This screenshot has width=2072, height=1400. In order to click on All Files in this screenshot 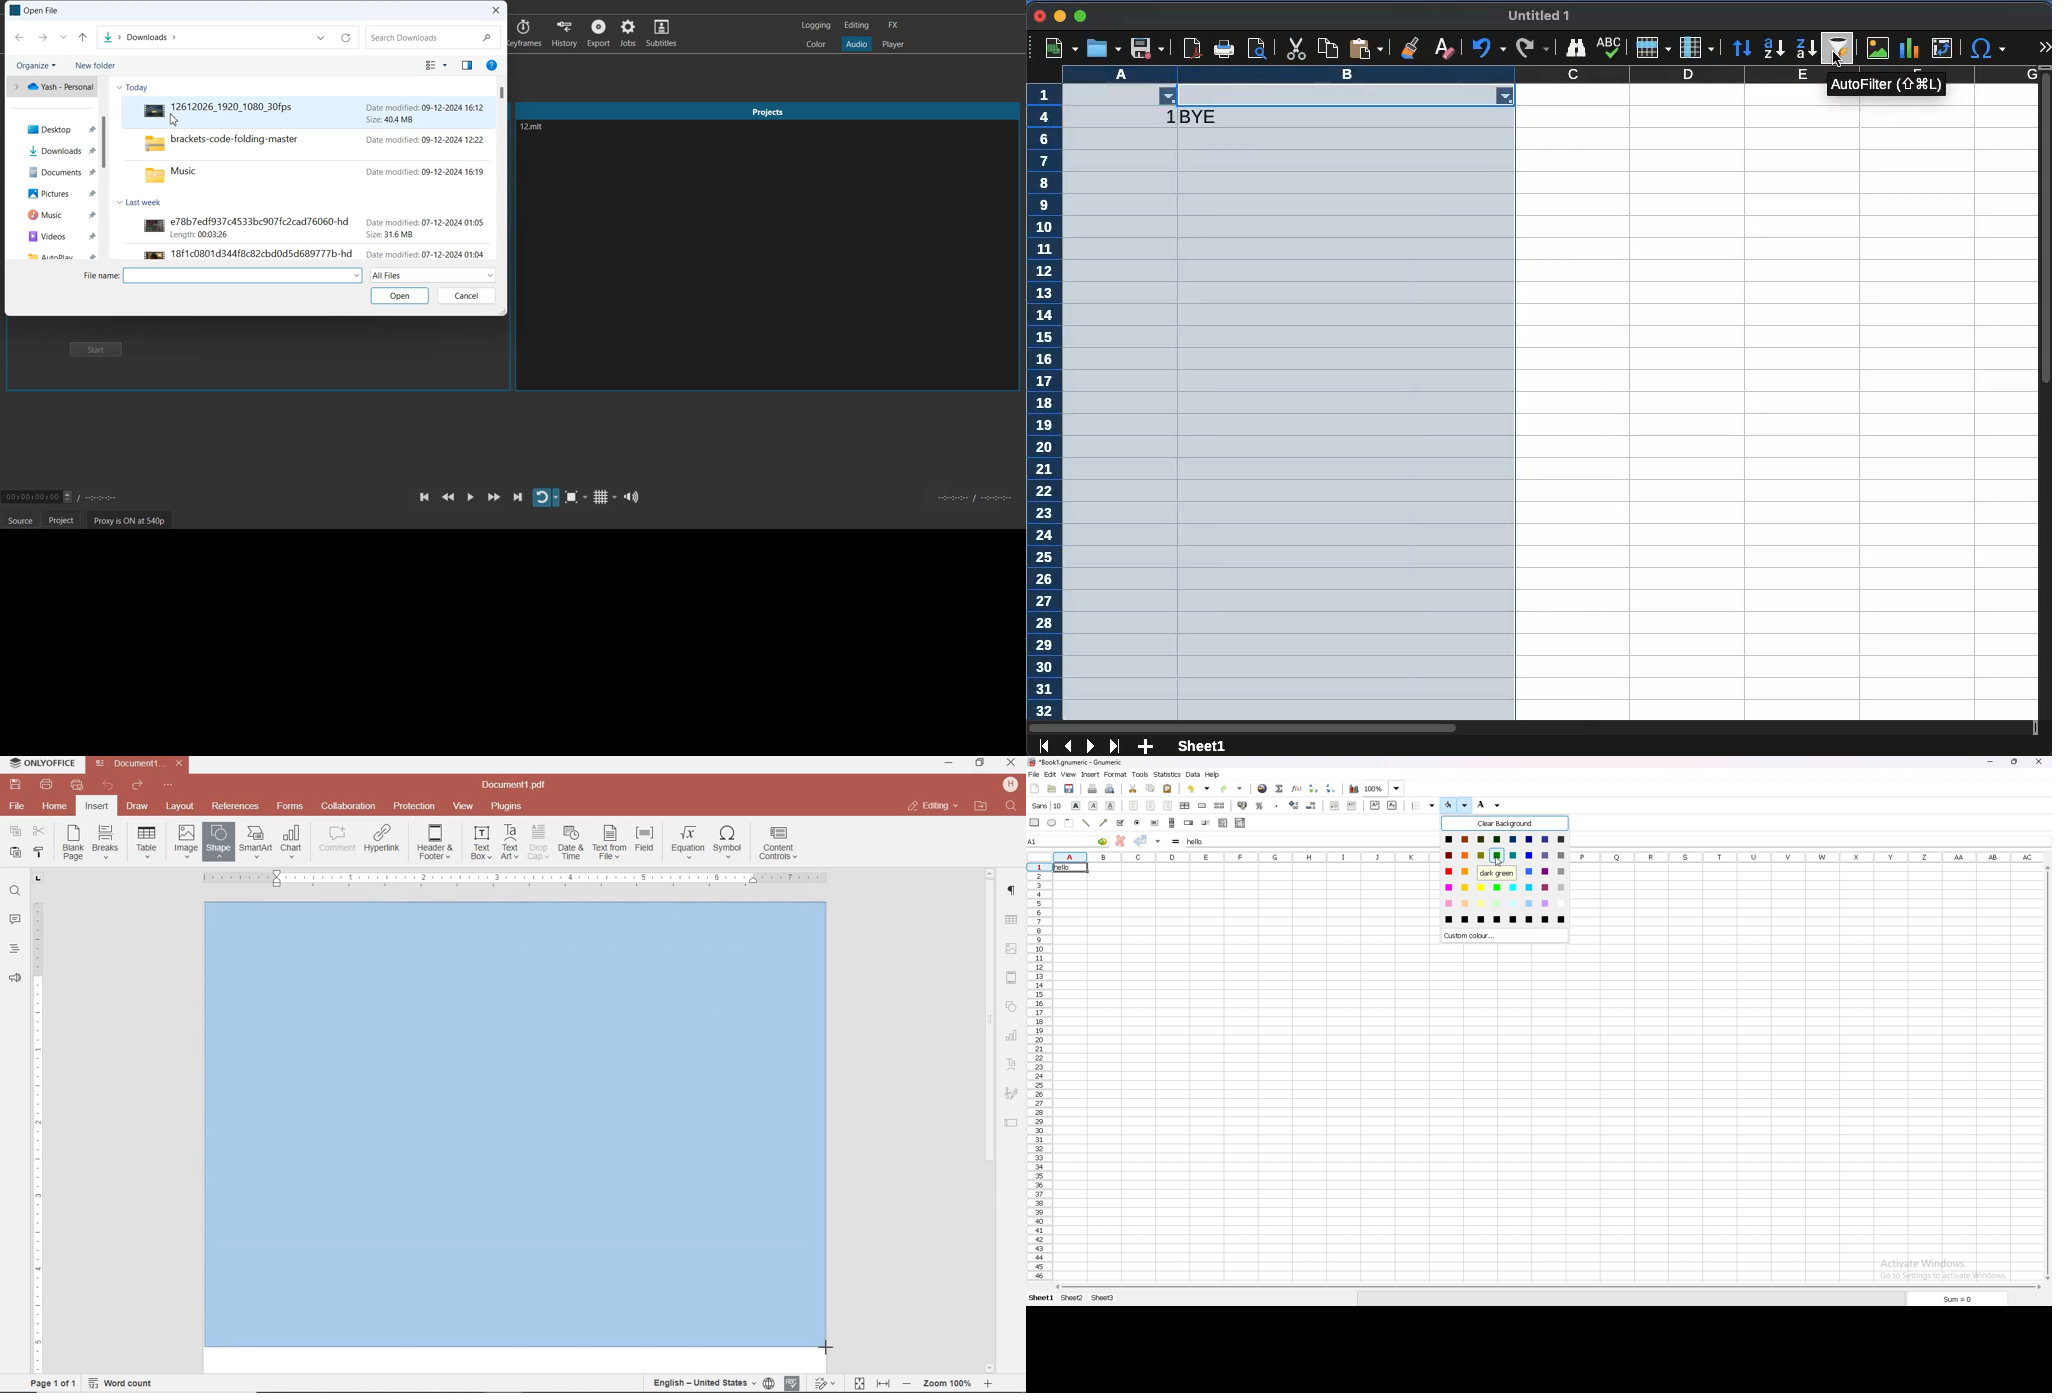, I will do `click(433, 275)`.